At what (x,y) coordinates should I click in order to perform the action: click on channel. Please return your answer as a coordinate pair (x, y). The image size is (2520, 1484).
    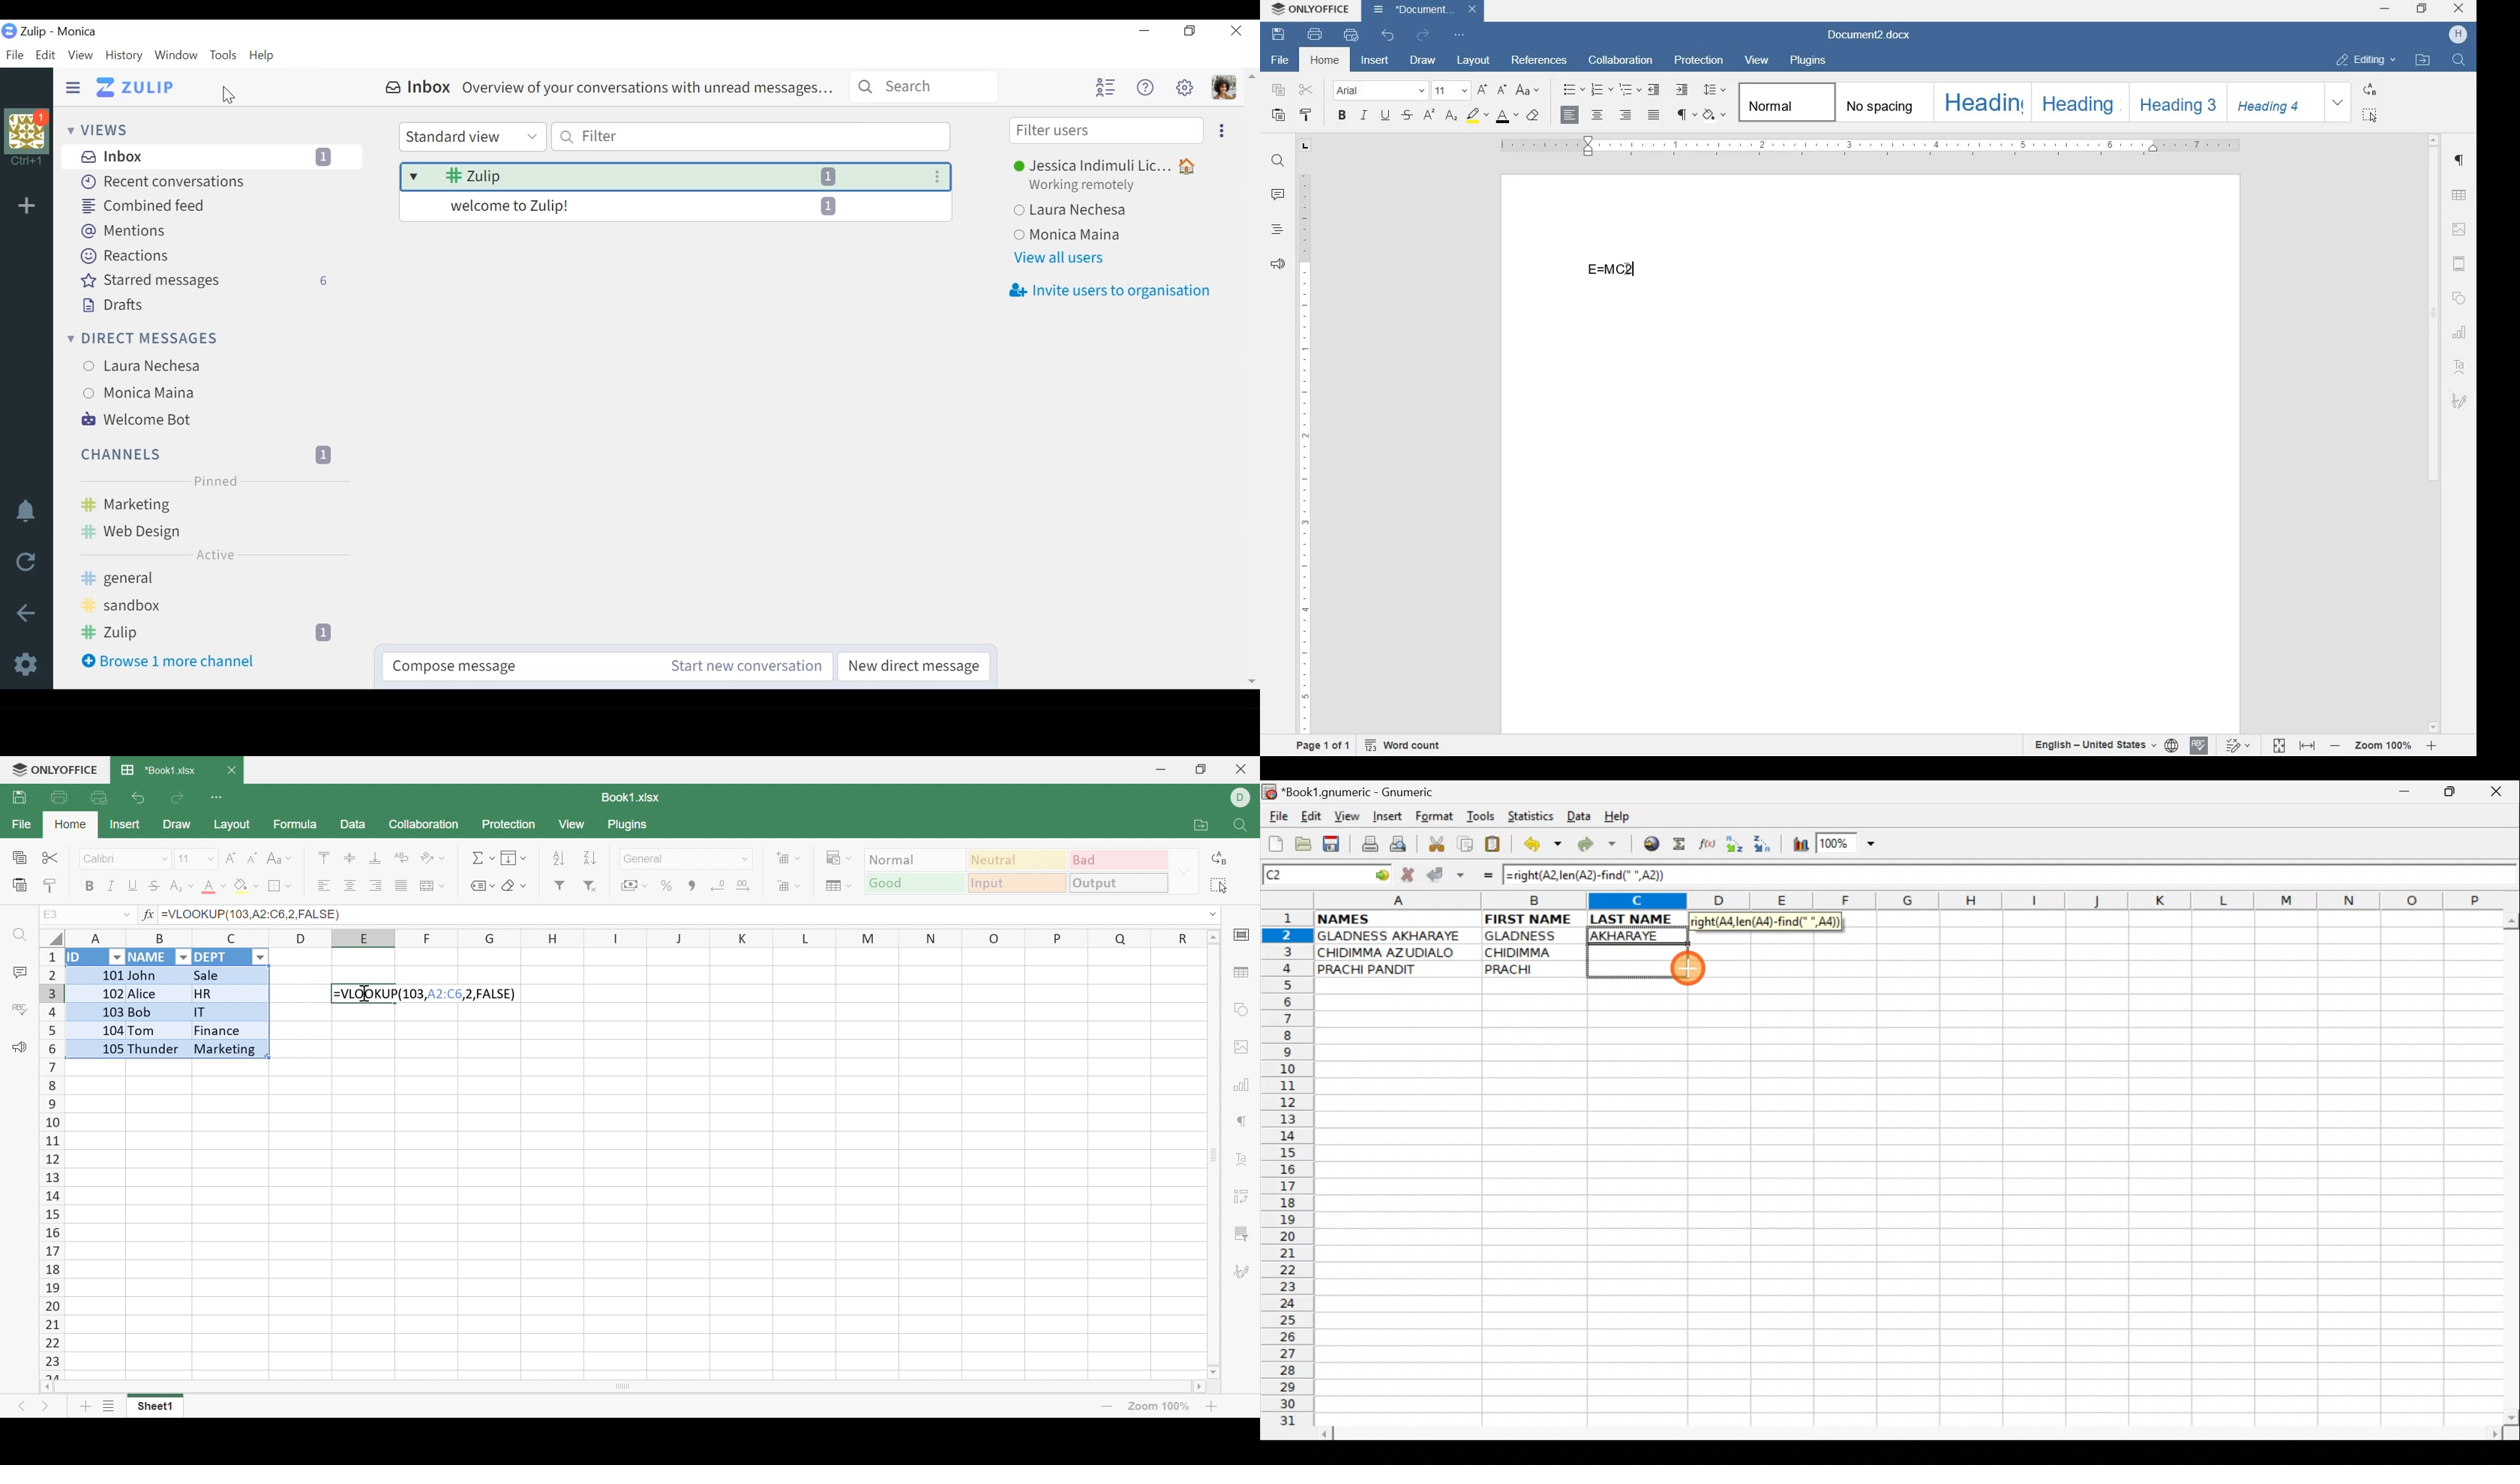
    Looking at the image, I should click on (217, 633).